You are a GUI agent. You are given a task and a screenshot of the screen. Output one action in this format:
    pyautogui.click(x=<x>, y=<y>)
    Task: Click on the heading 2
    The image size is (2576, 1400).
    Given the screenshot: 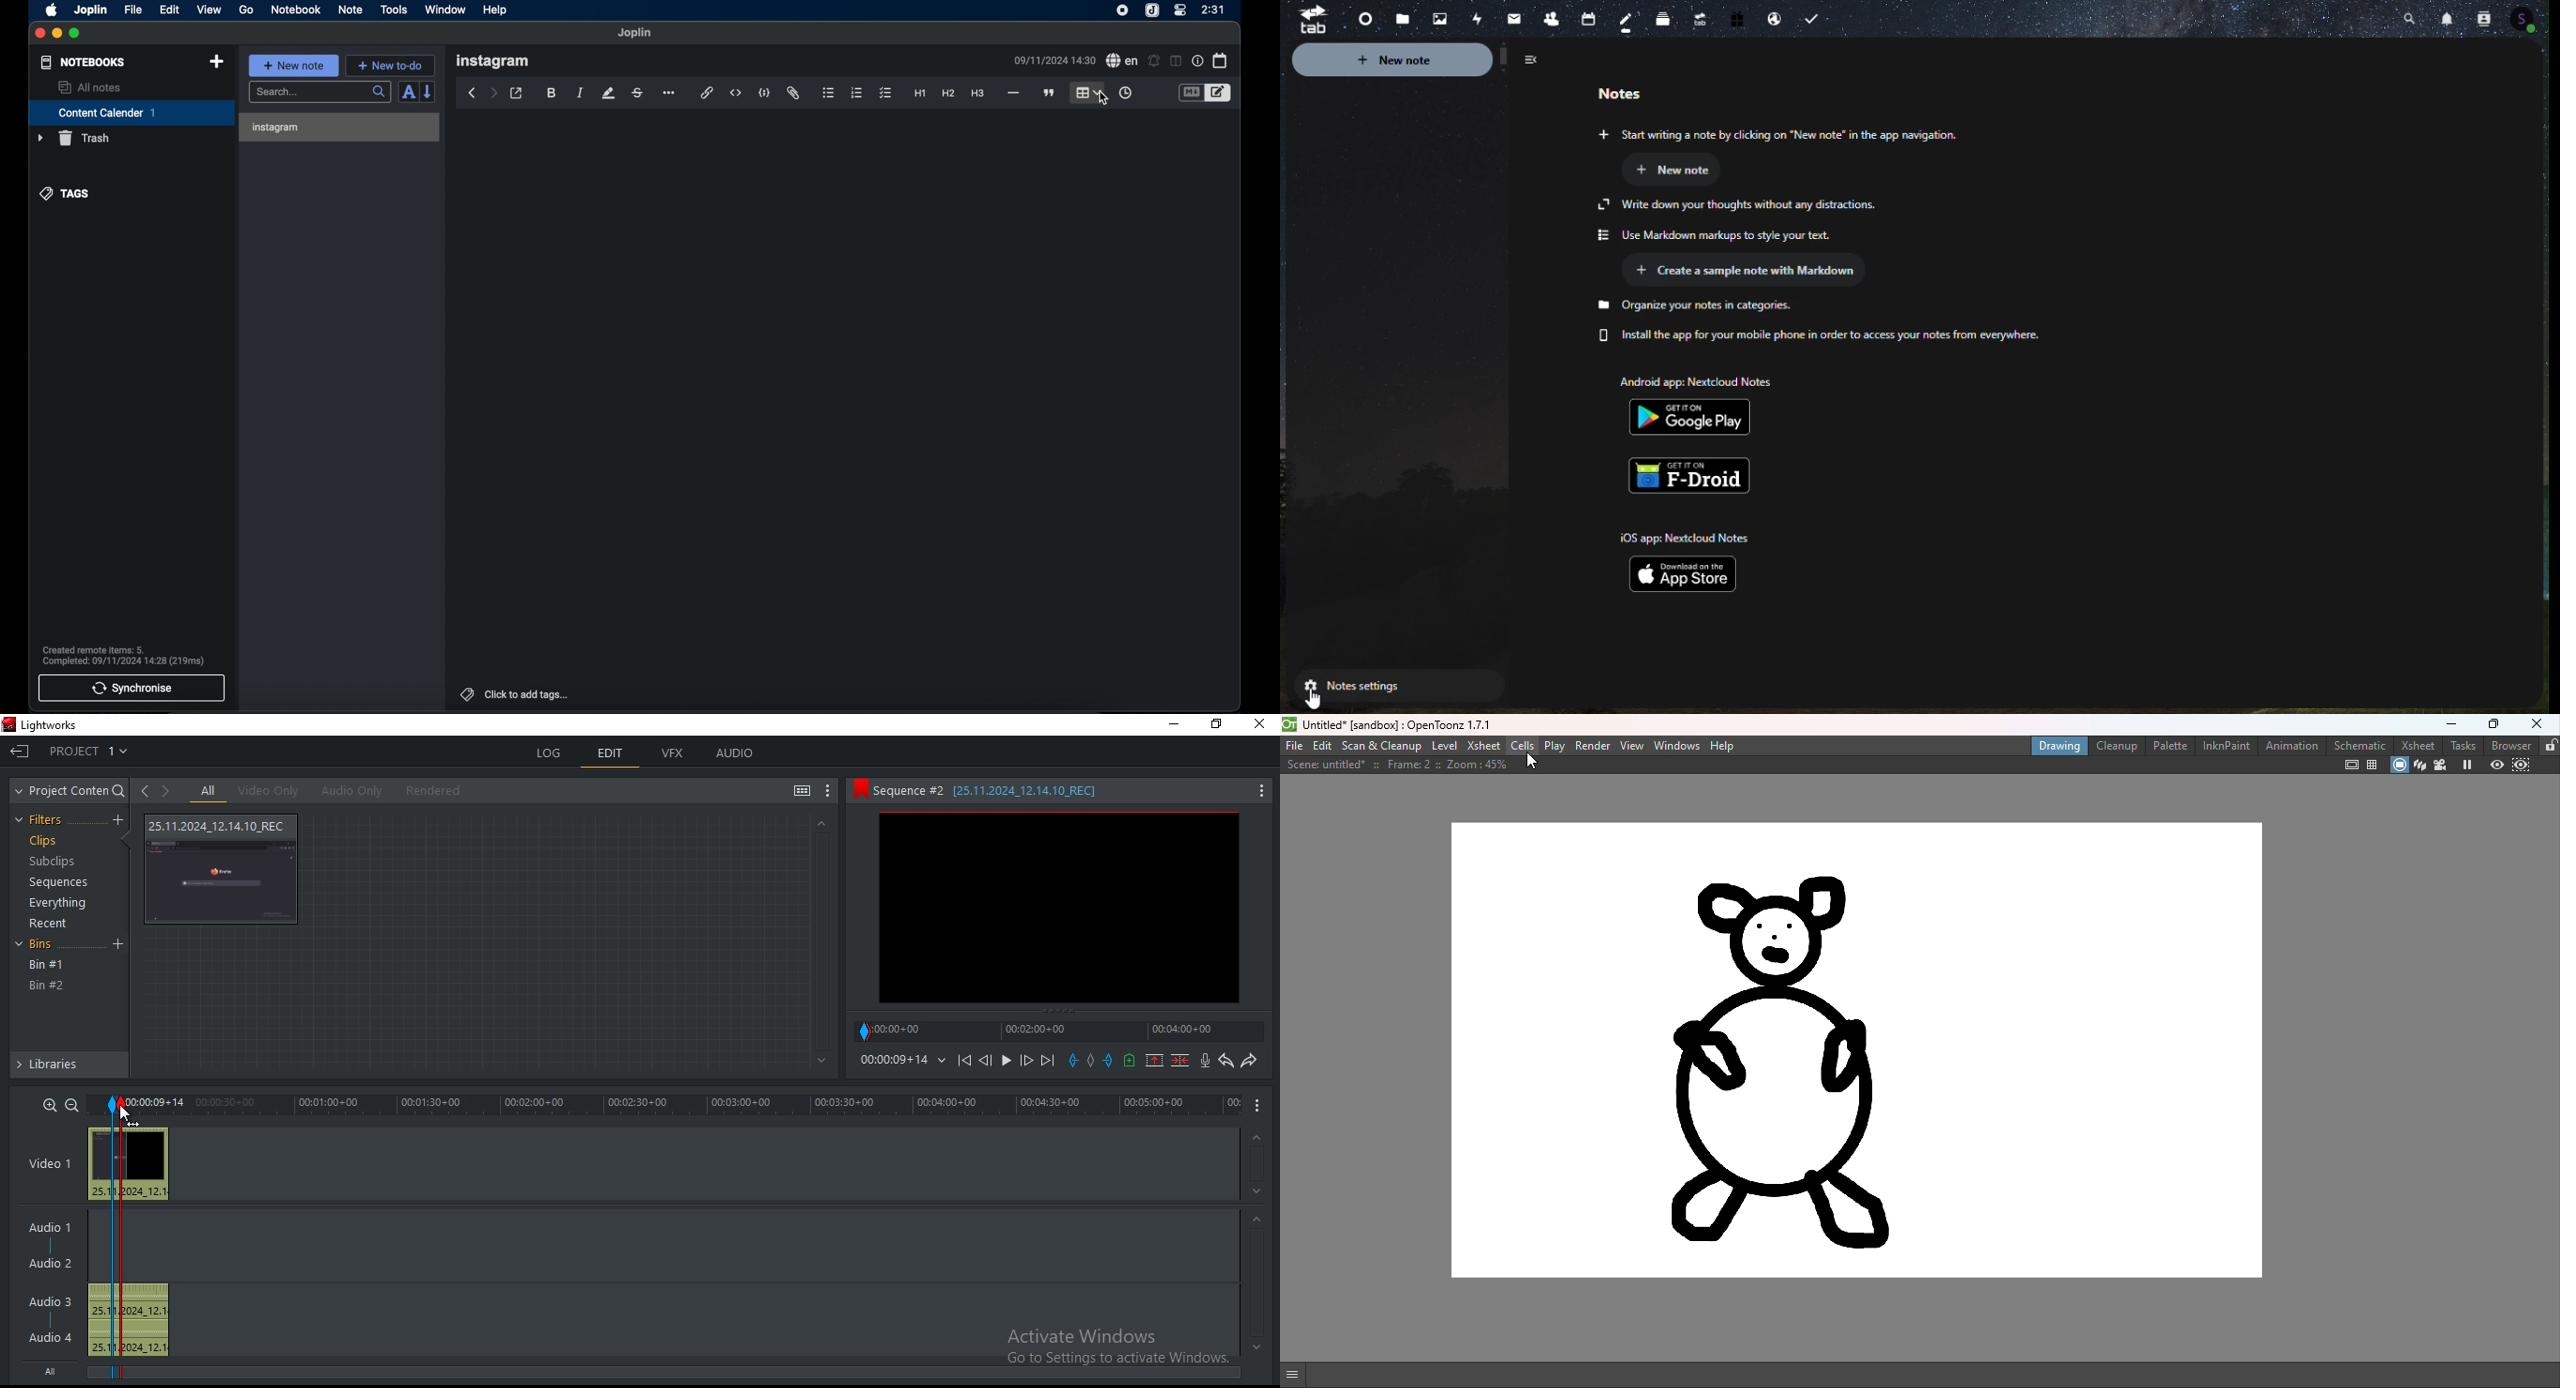 What is the action you would take?
    pyautogui.click(x=949, y=93)
    